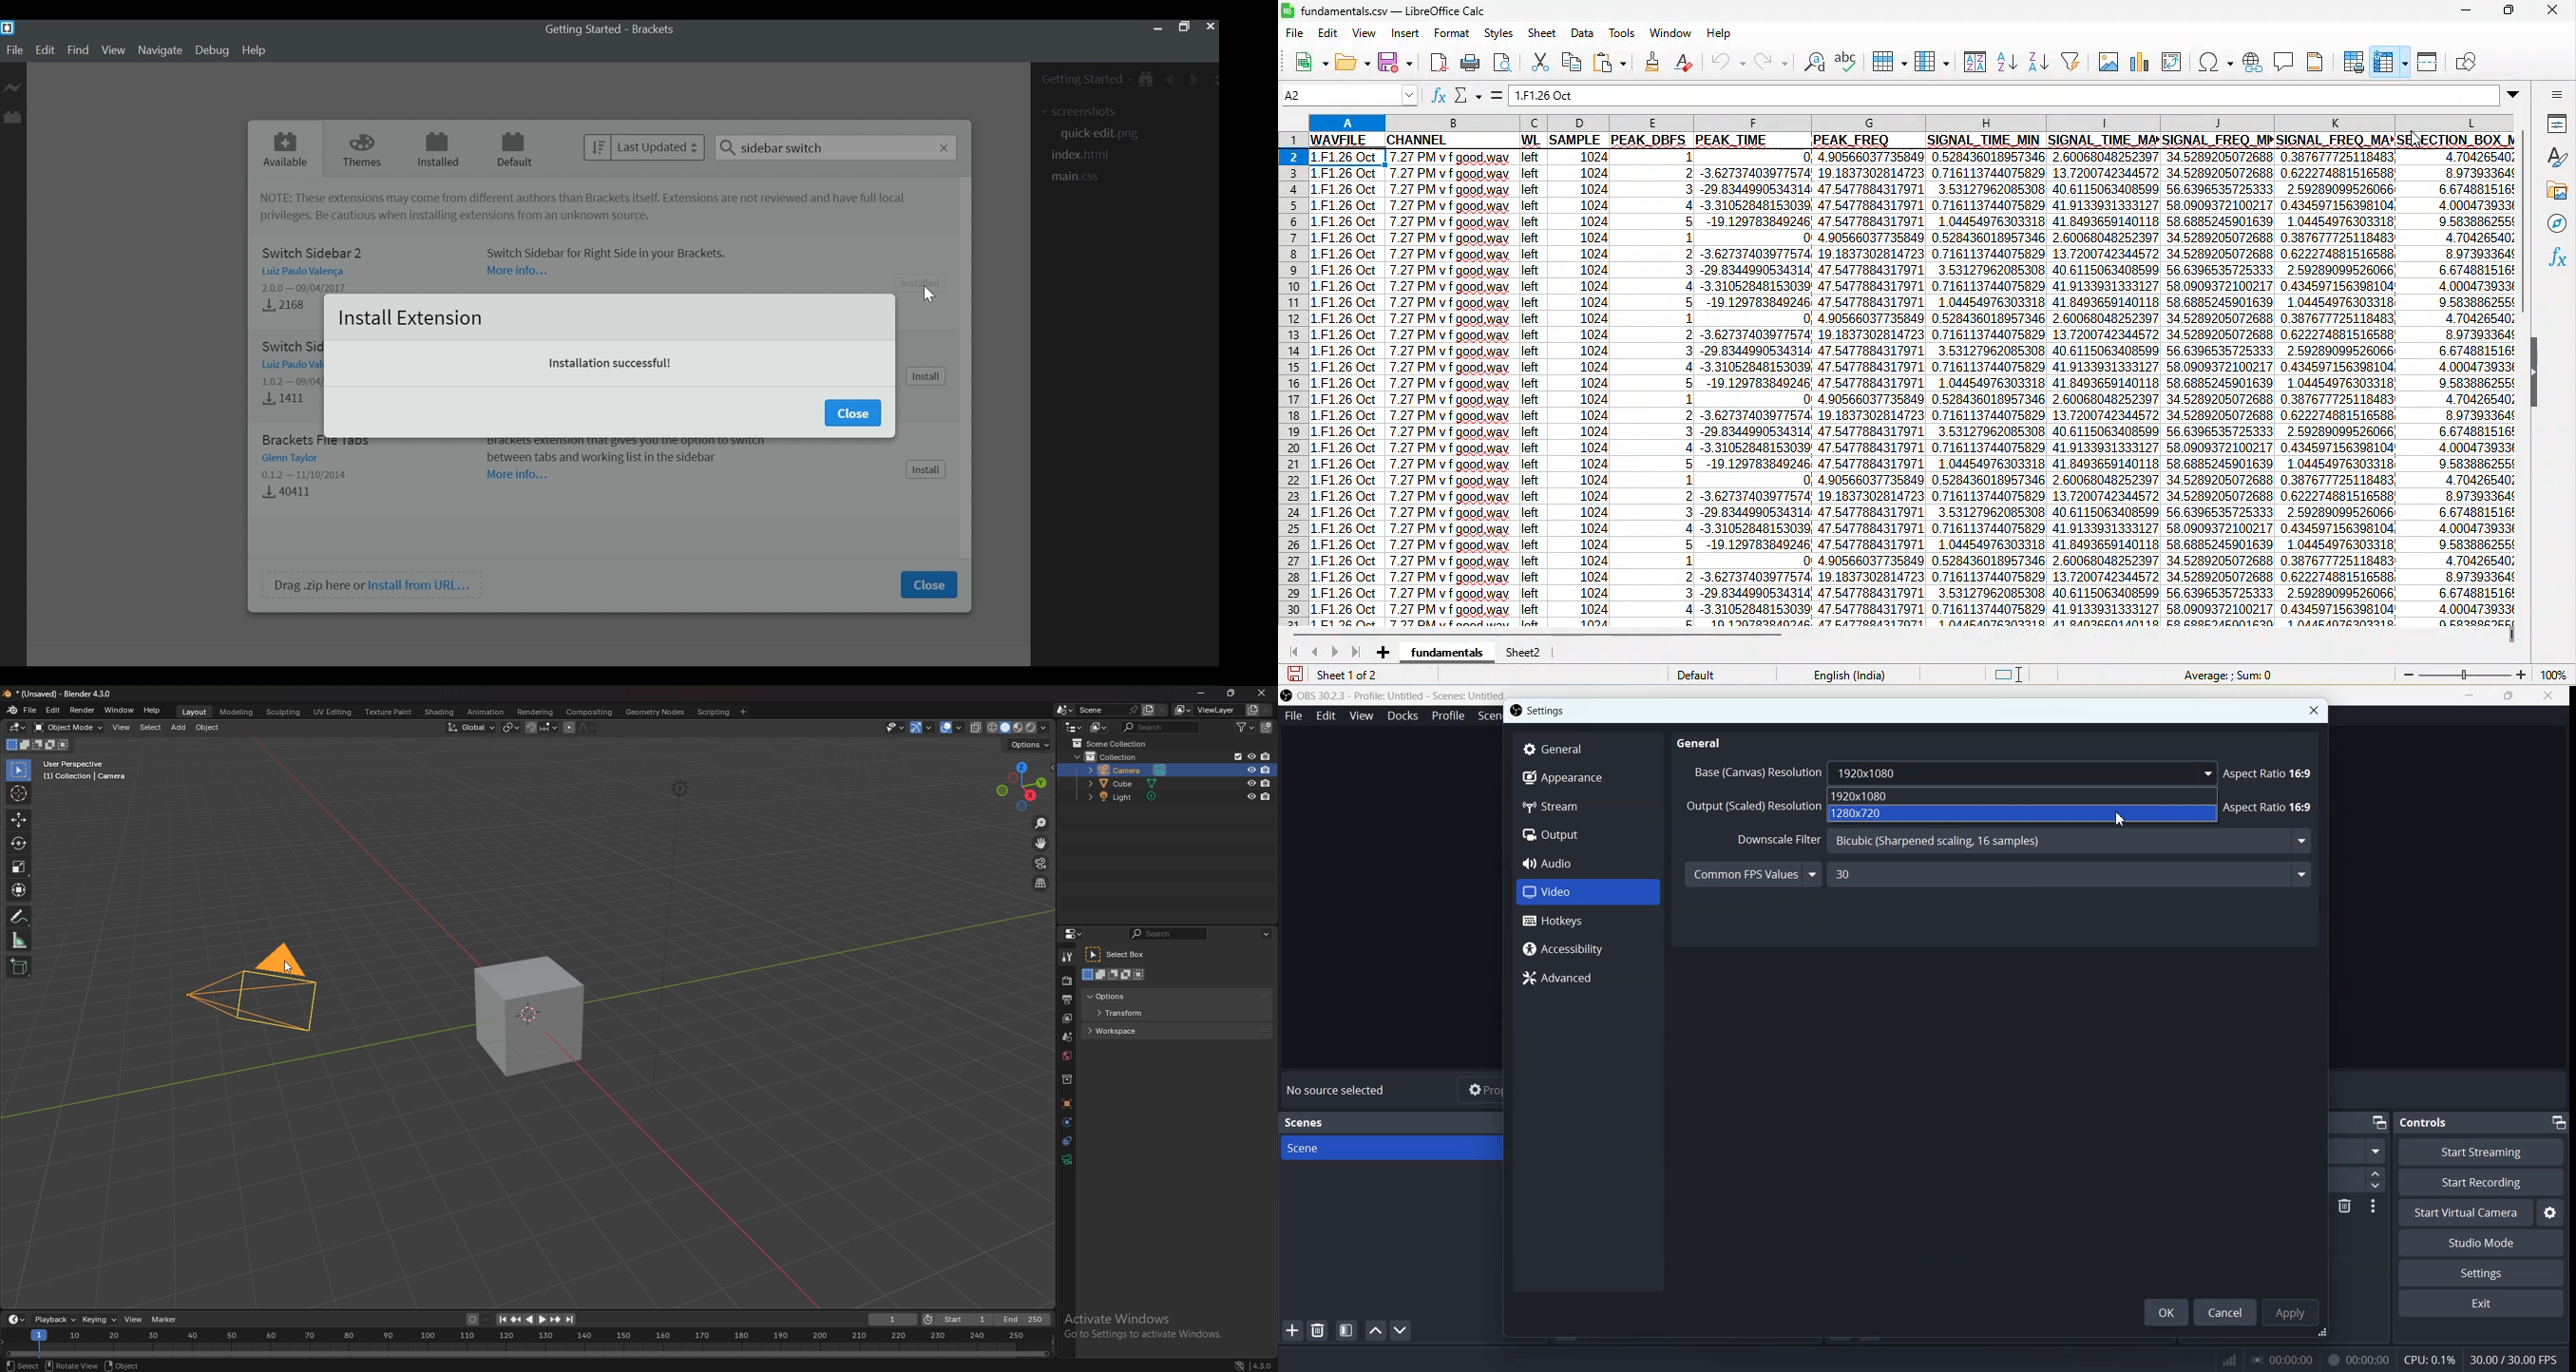 This screenshot has height=1372, width=2576. Describe the element at coordinates (1025, 1319) in the screenshot. I see `end` at that location.